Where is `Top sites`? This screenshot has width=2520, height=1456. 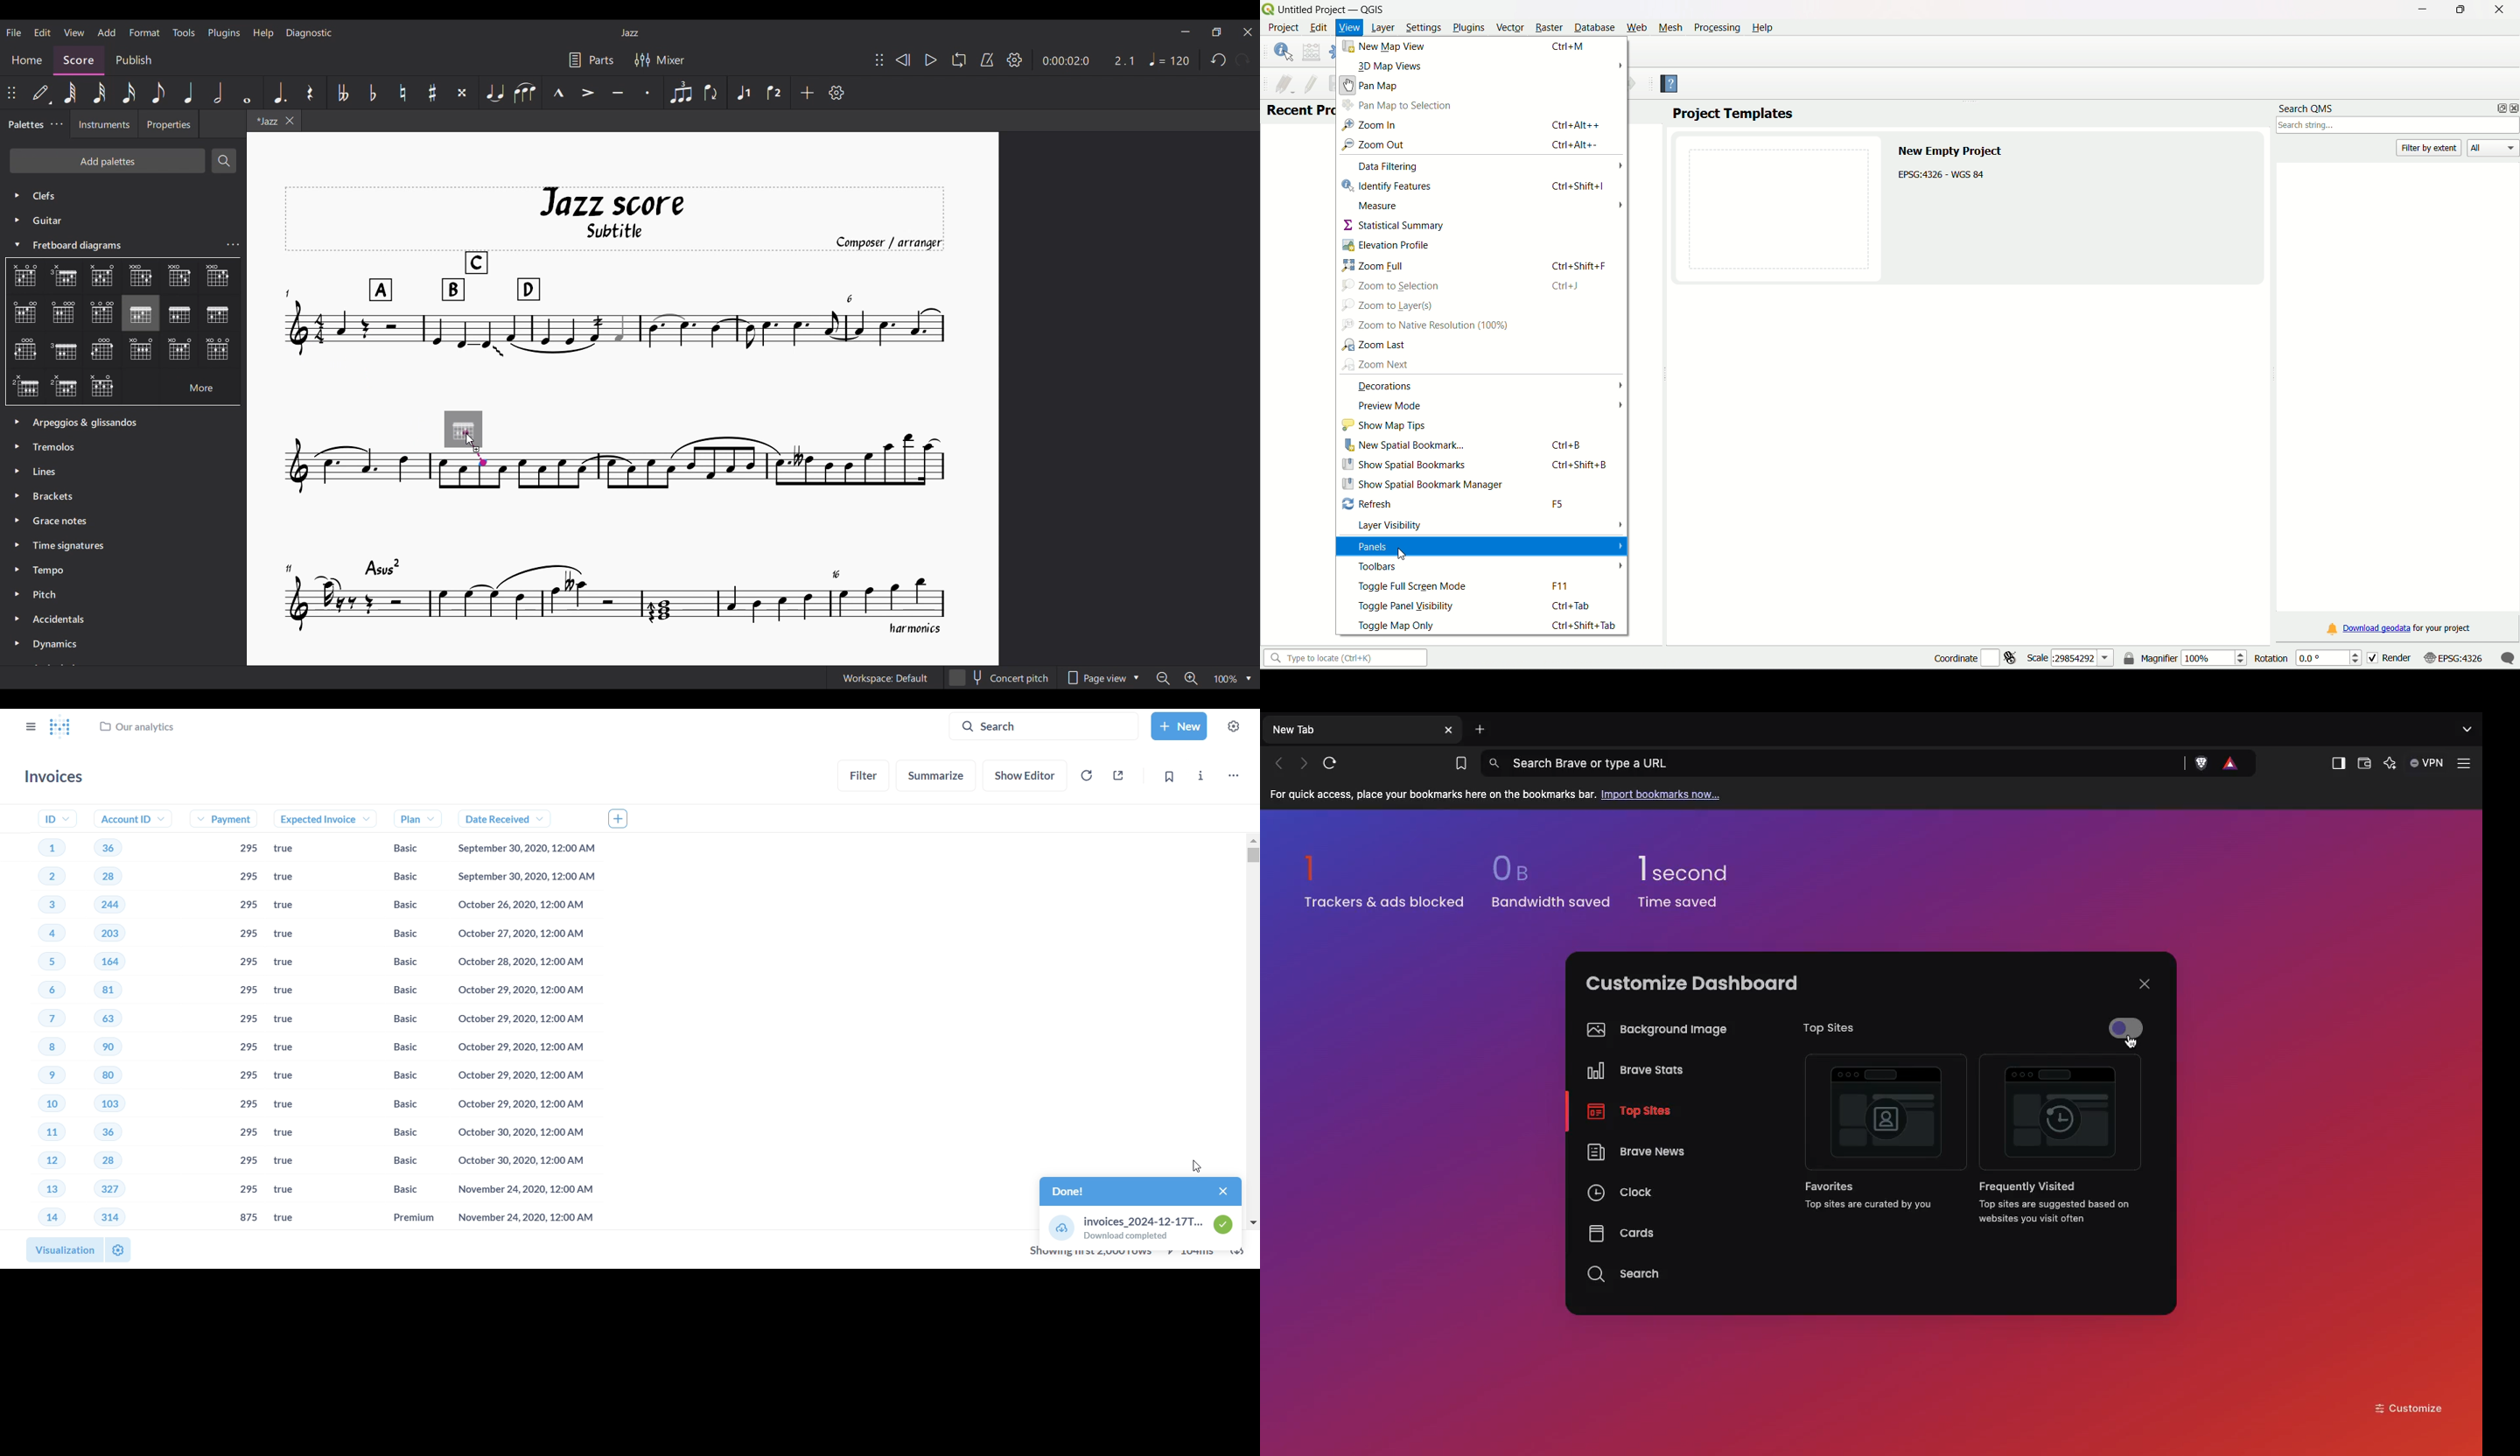
Top sites is located at coordinates (1823, 1029).